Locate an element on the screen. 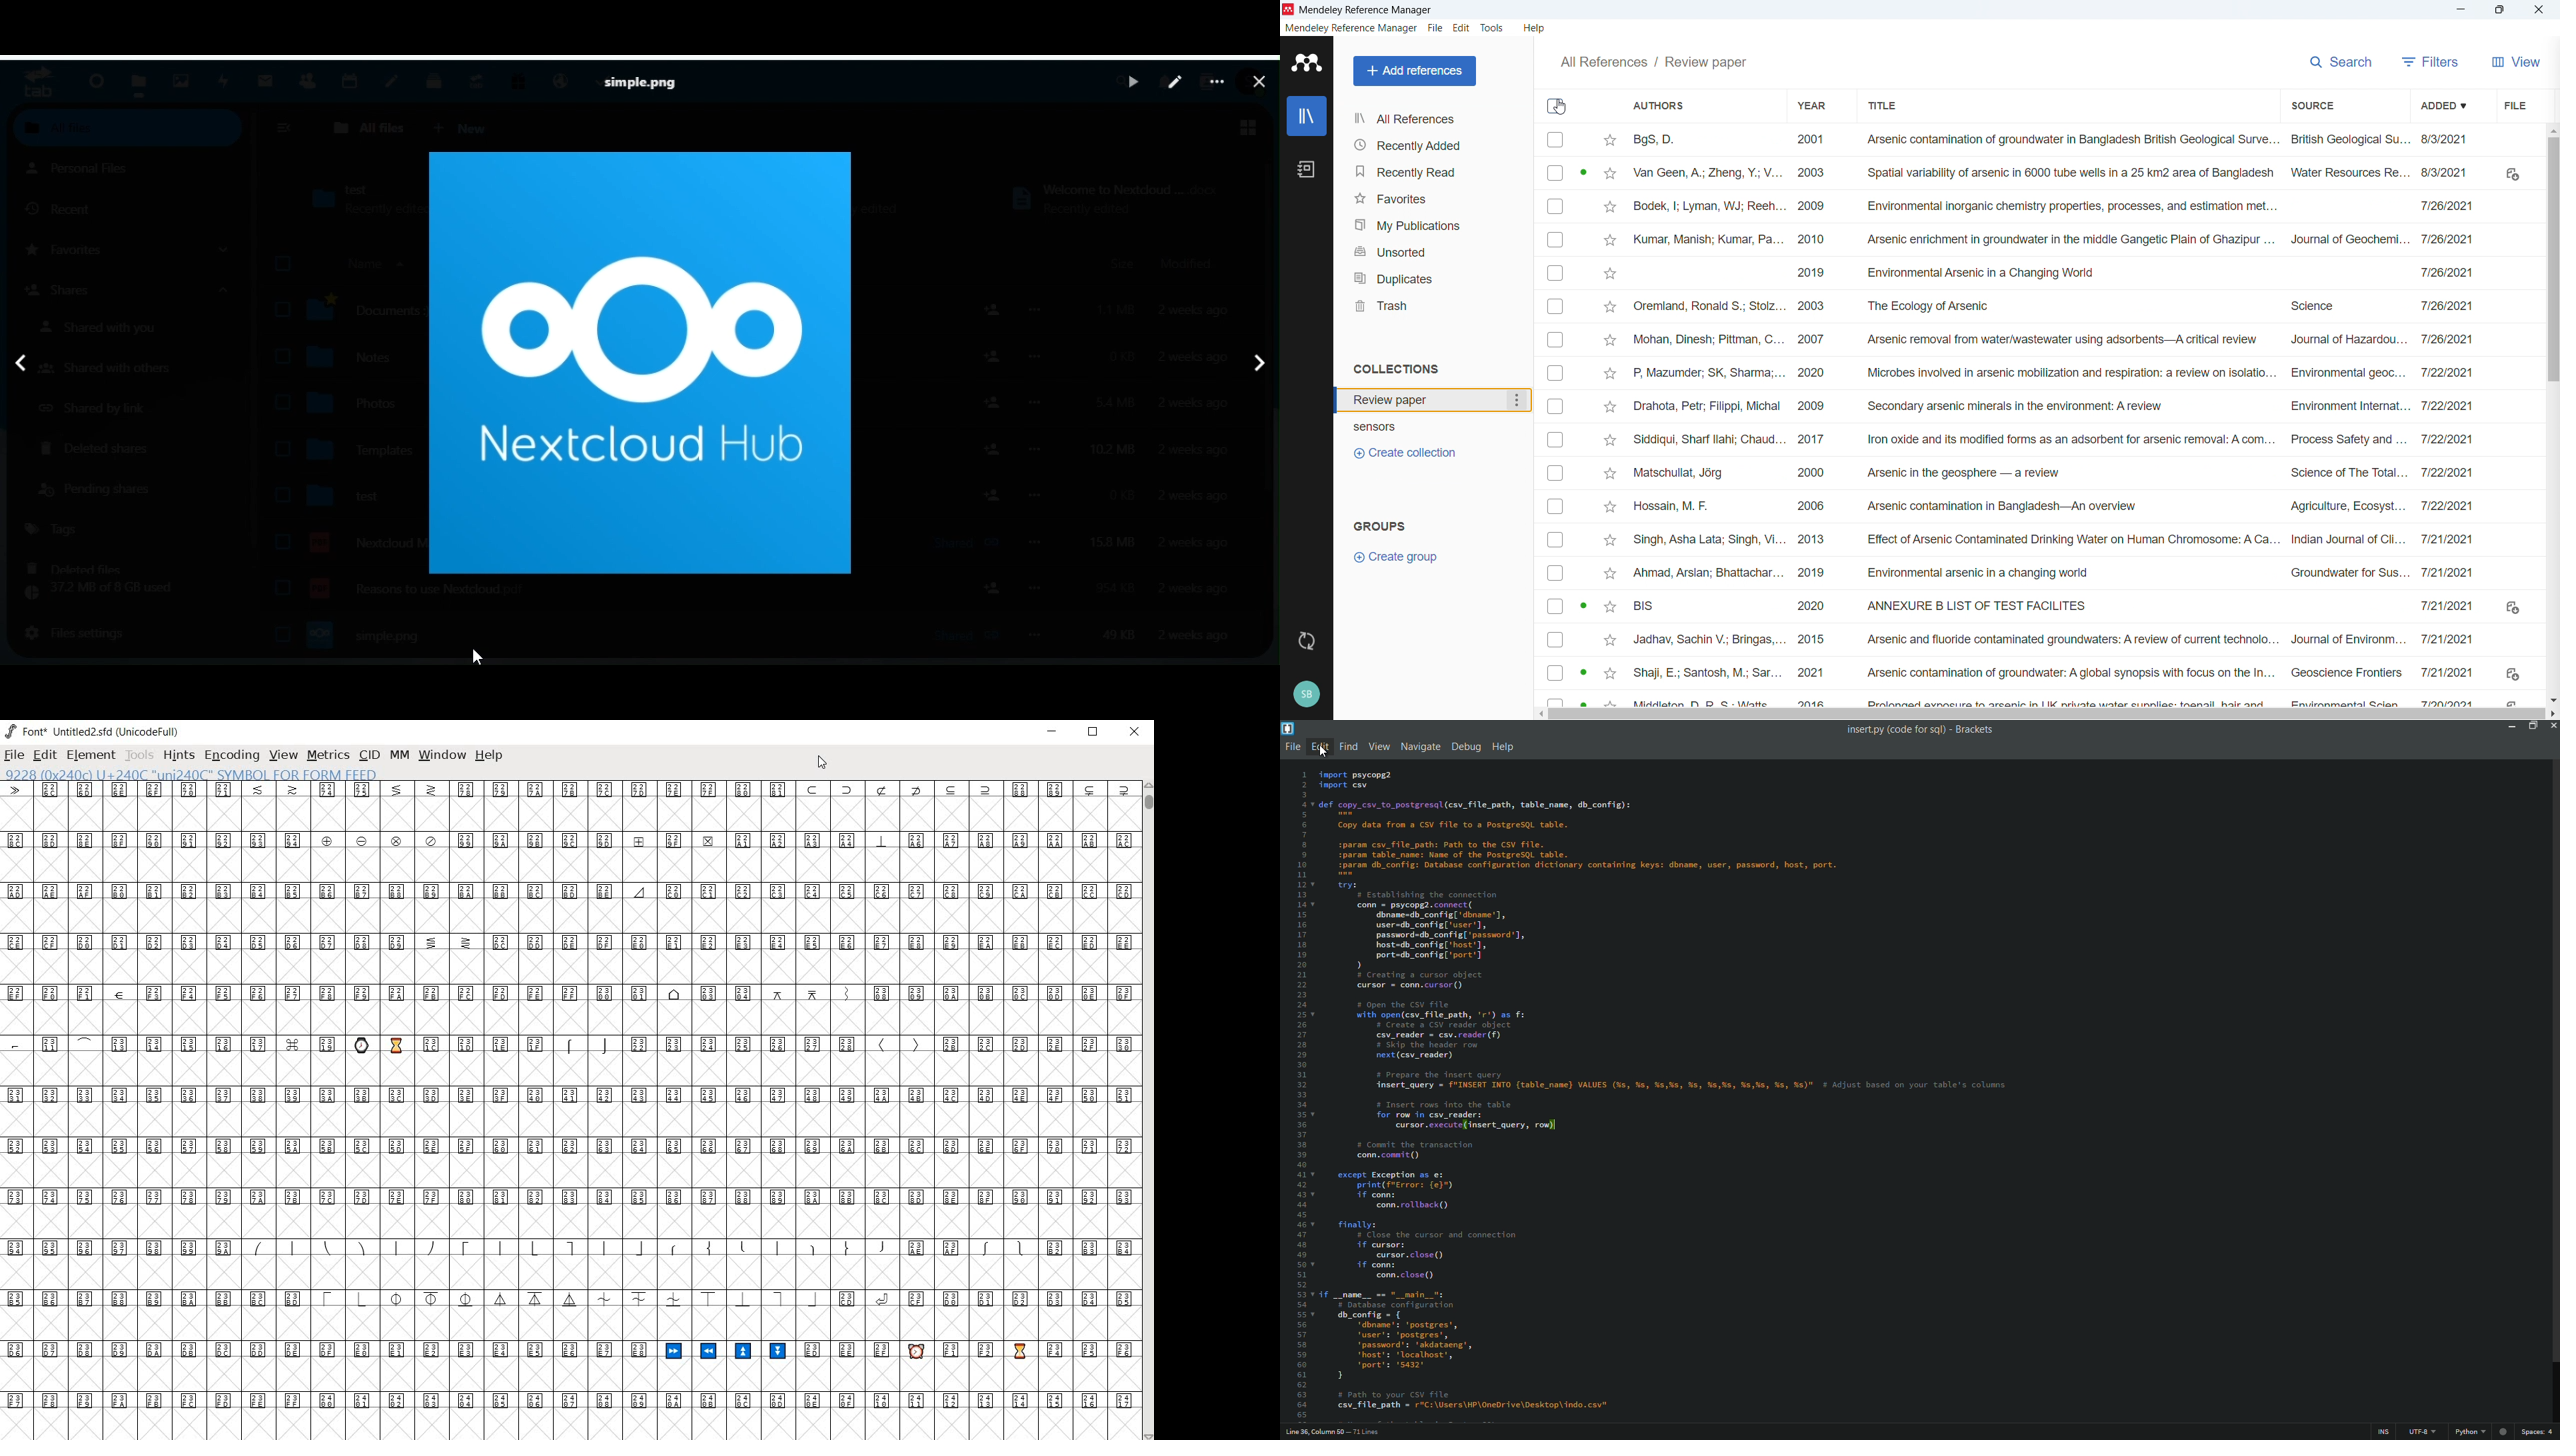 This screenshot has width=2576, height=1456. Praveen, Prashant; Loh, K... 2013 Simultaneous extraction and biodegradation of phenol in a hollow fiber suppo... Journal of Membran... 10/22/2024 is located at coordinates (2057, 573).